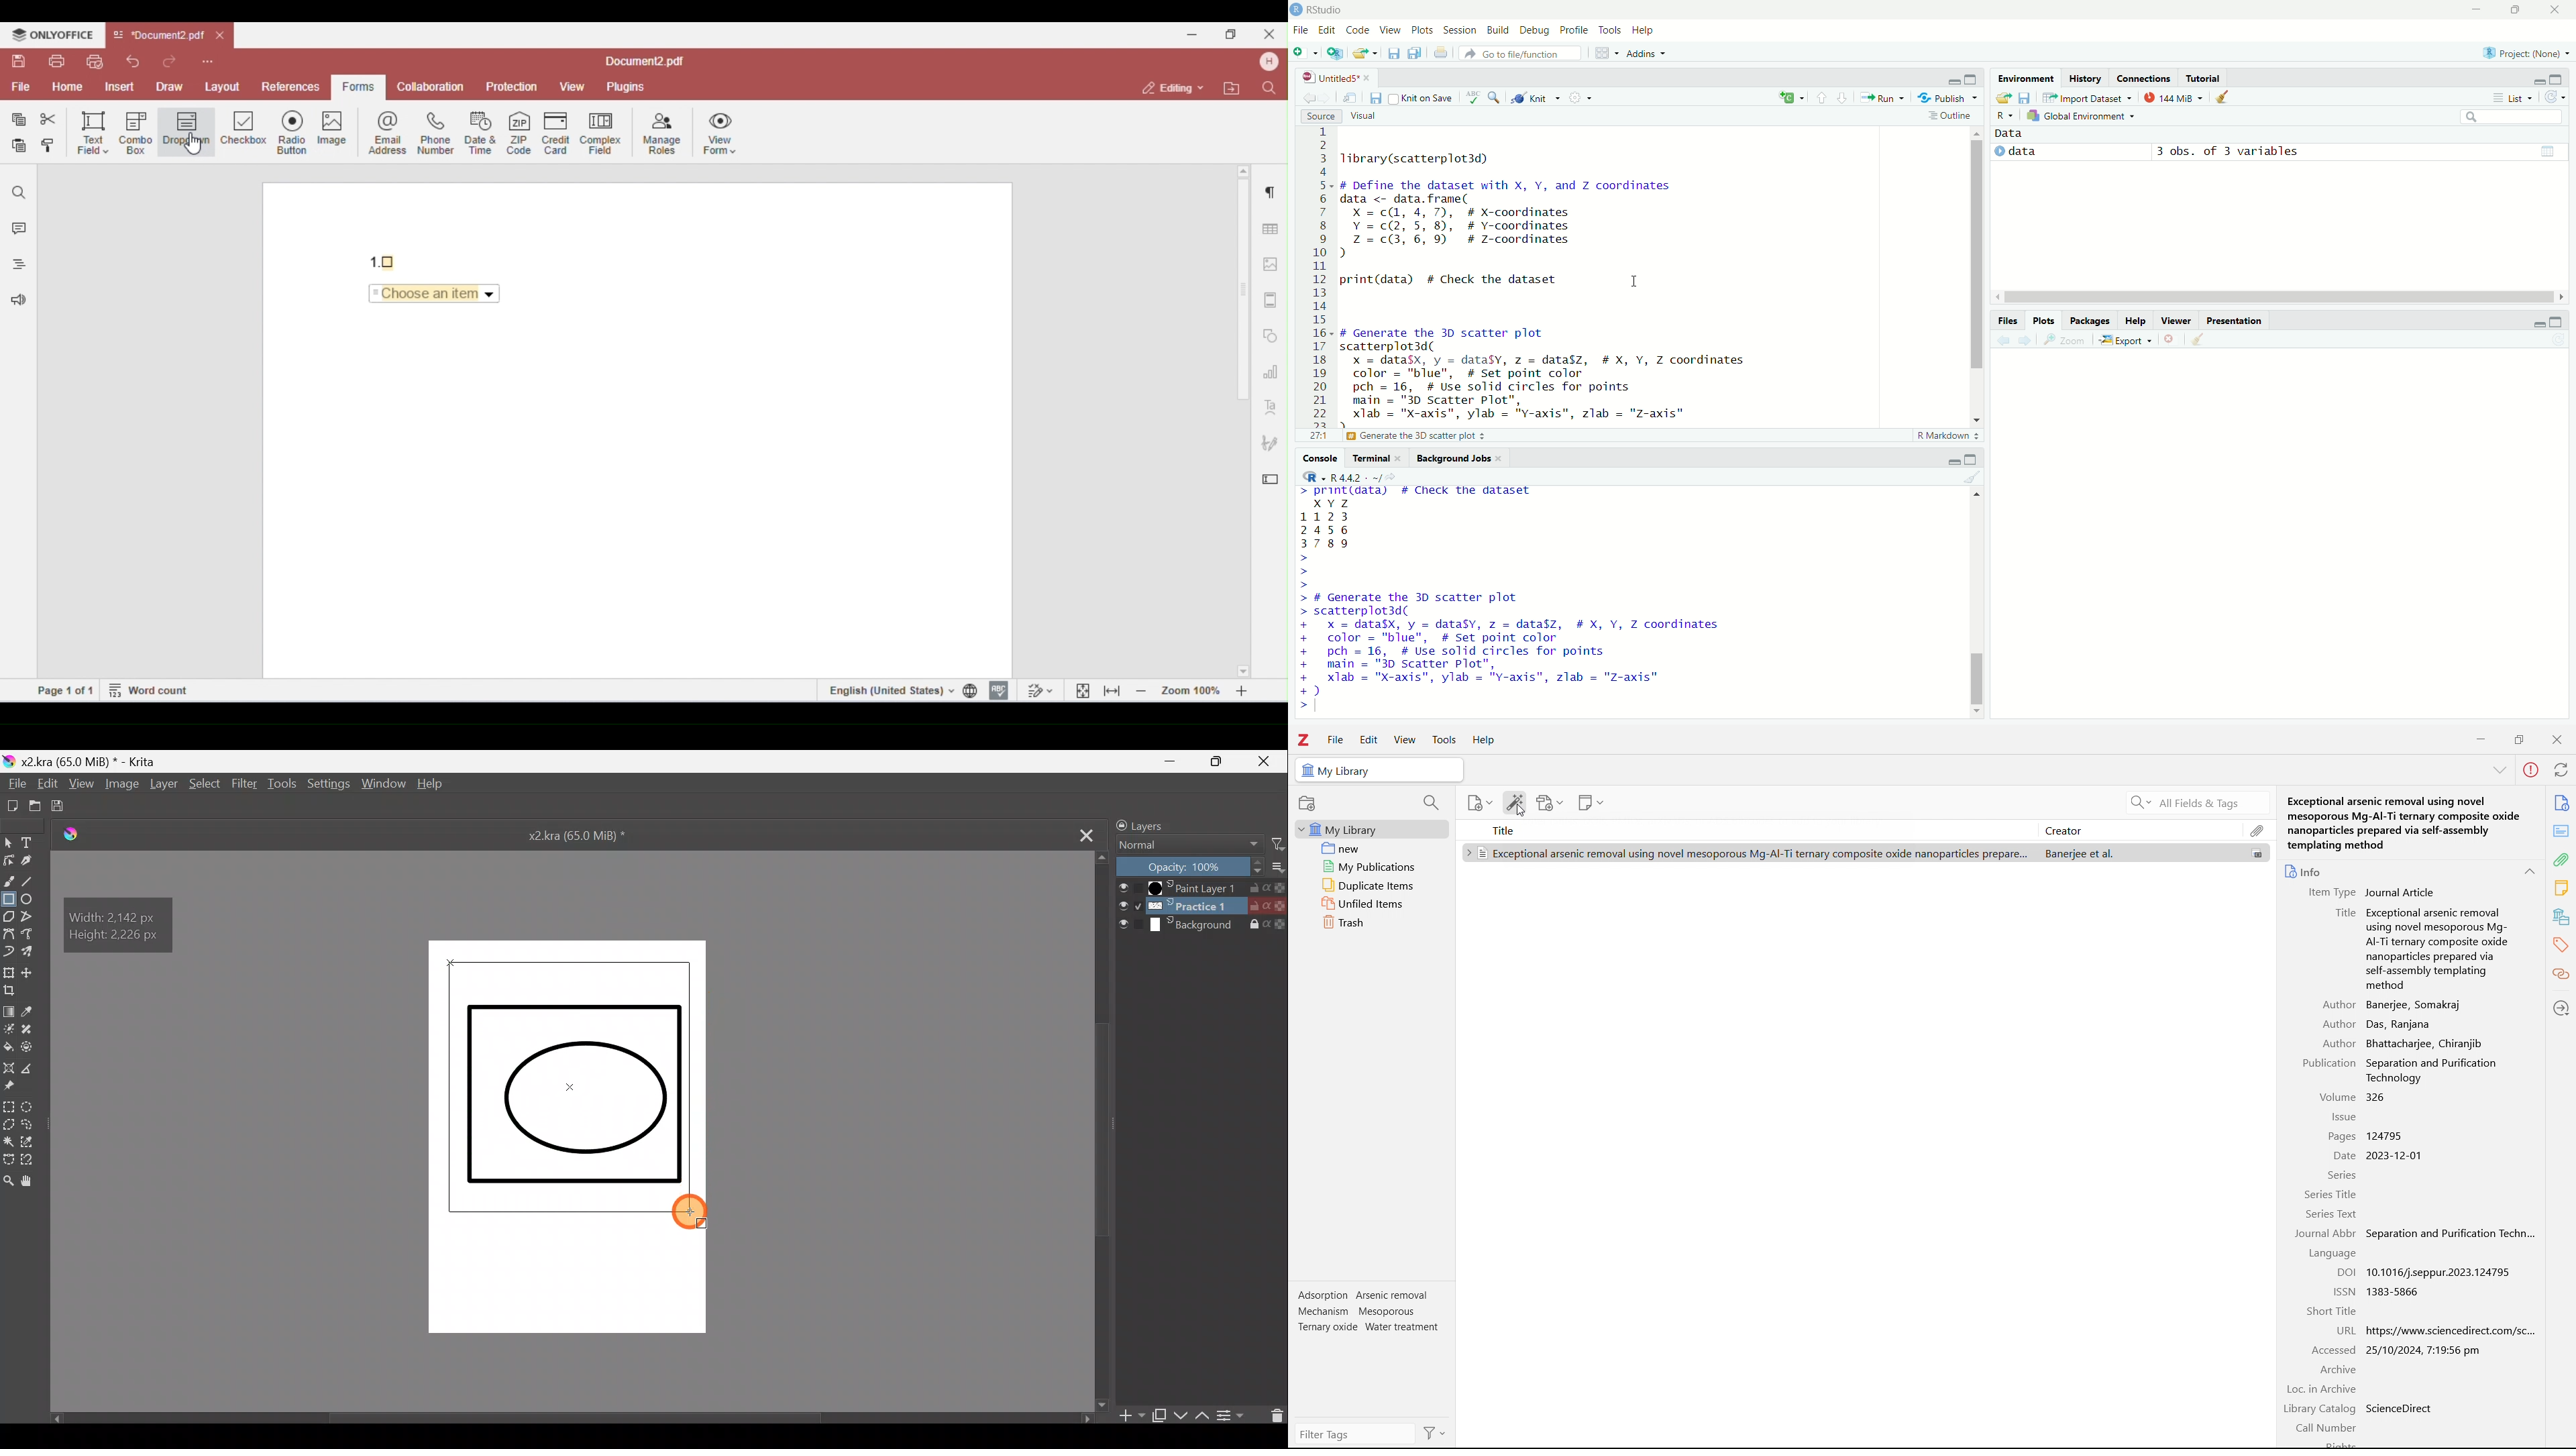 The image size is (2576, 1456). I want to click on > print(data) # Check the dataset, so click(1417, 492).